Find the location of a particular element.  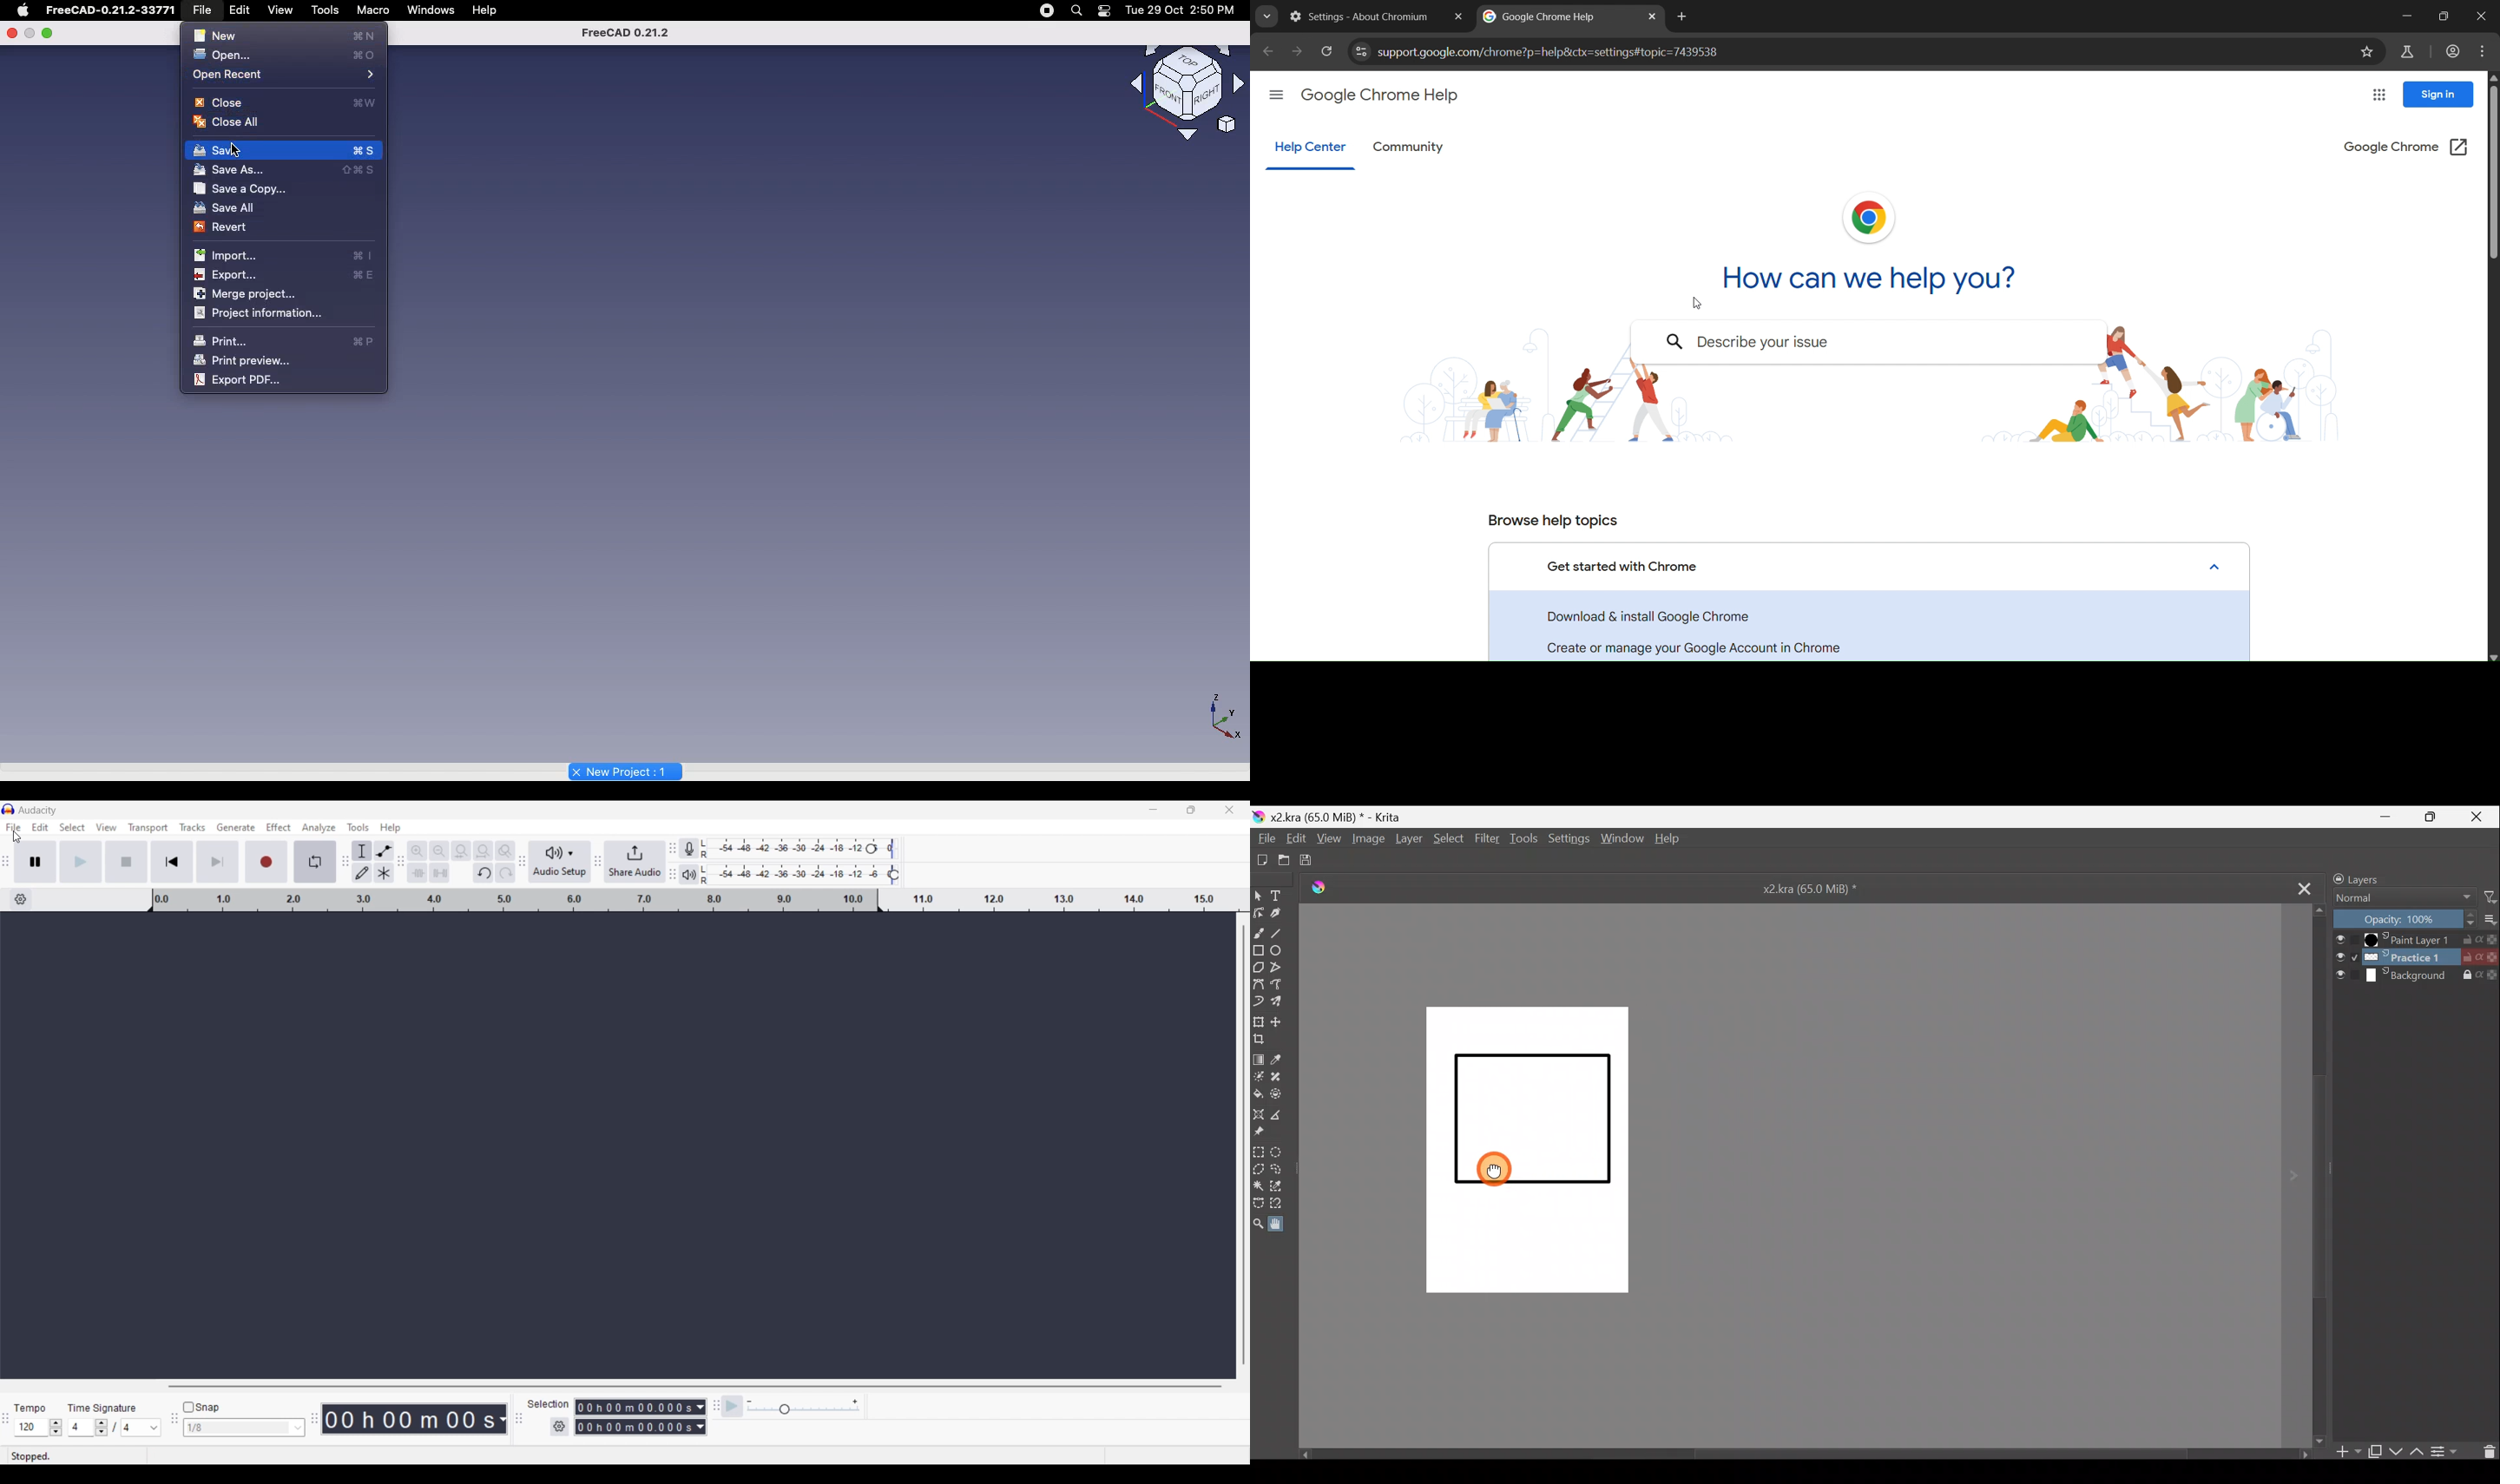

selection toolbar is located at coordinates (516, 1419).